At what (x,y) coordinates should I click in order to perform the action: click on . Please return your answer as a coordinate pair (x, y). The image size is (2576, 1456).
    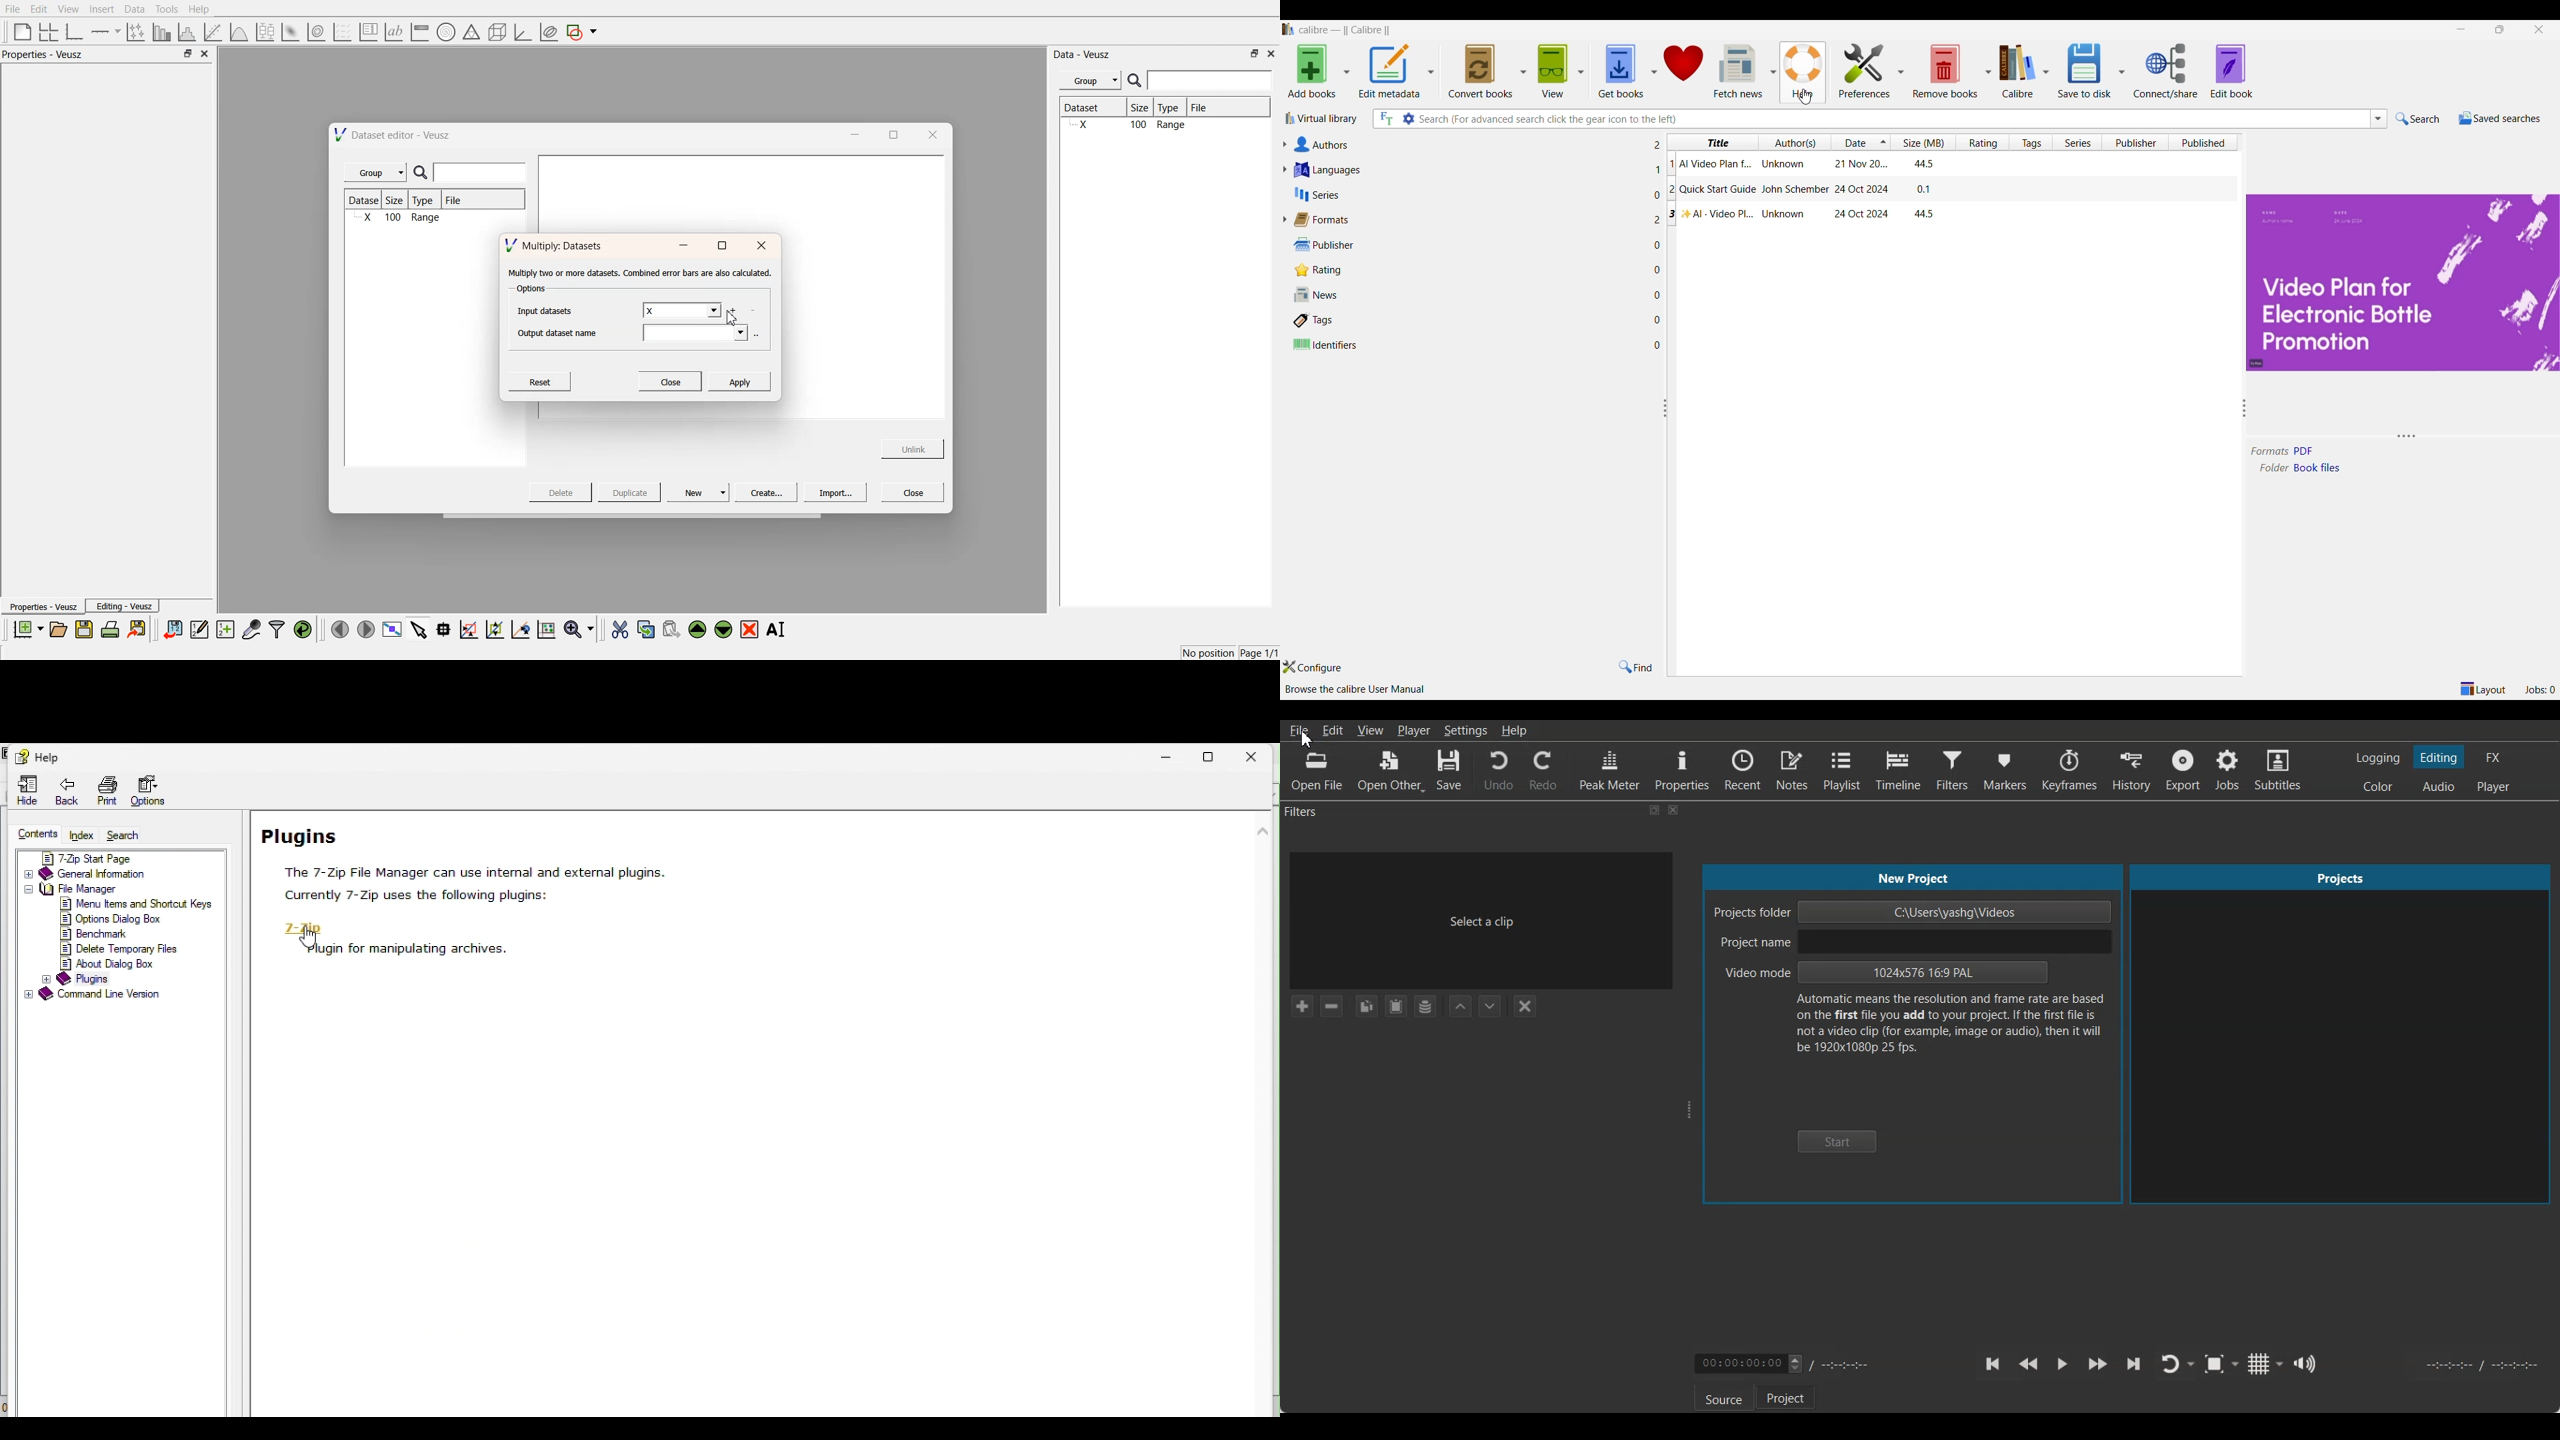
    Looking at the image, I should click on (1424, 1006).